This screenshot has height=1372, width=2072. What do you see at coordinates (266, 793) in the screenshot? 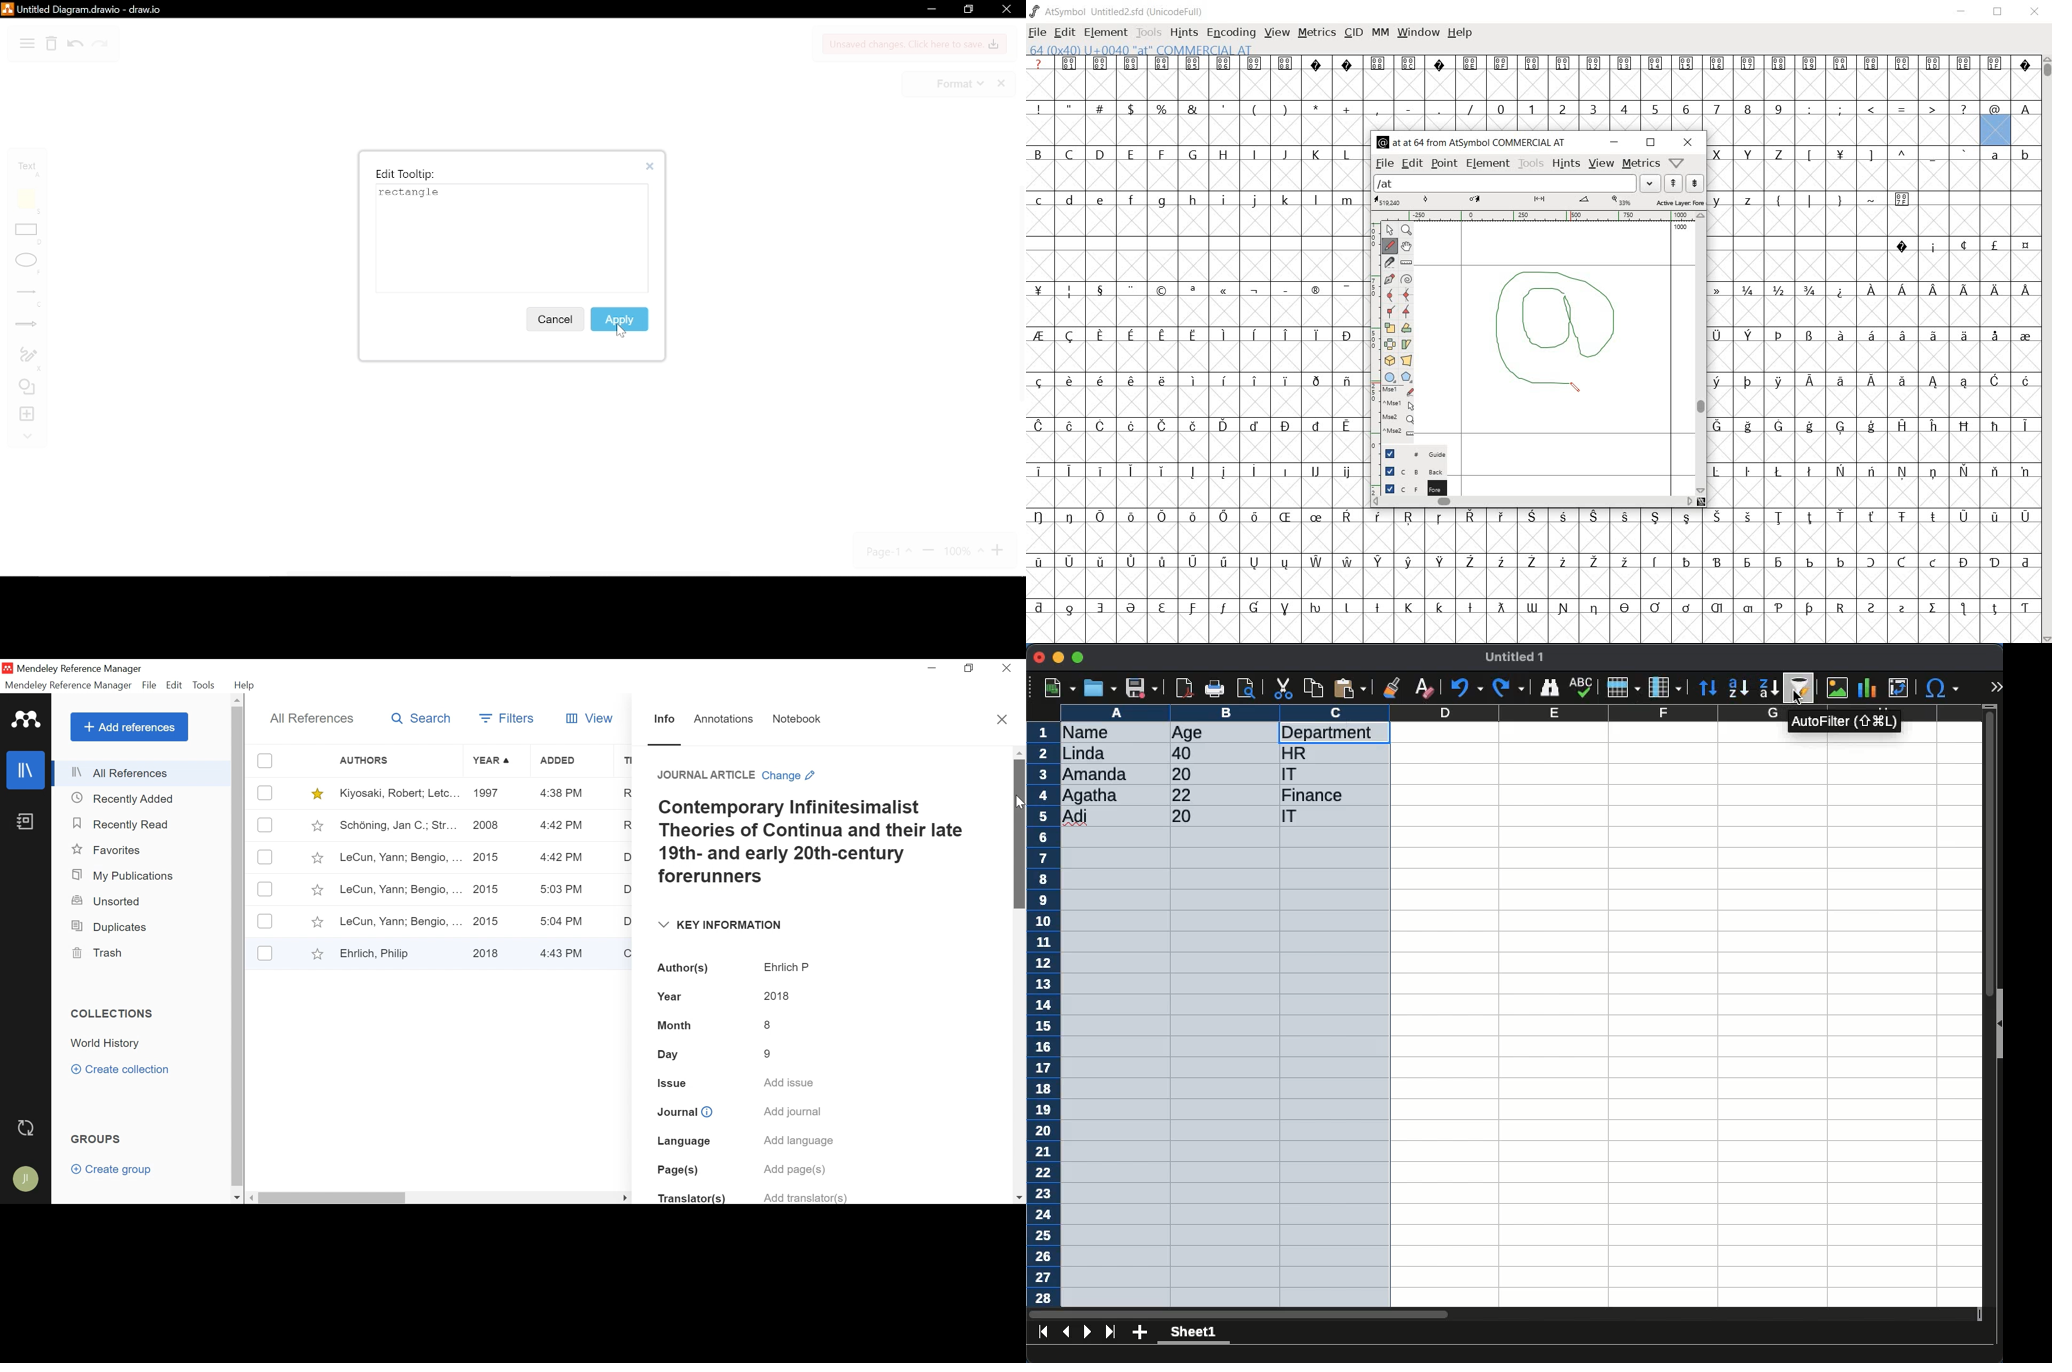
I see `(un)select` at bounding box center [266, 793].